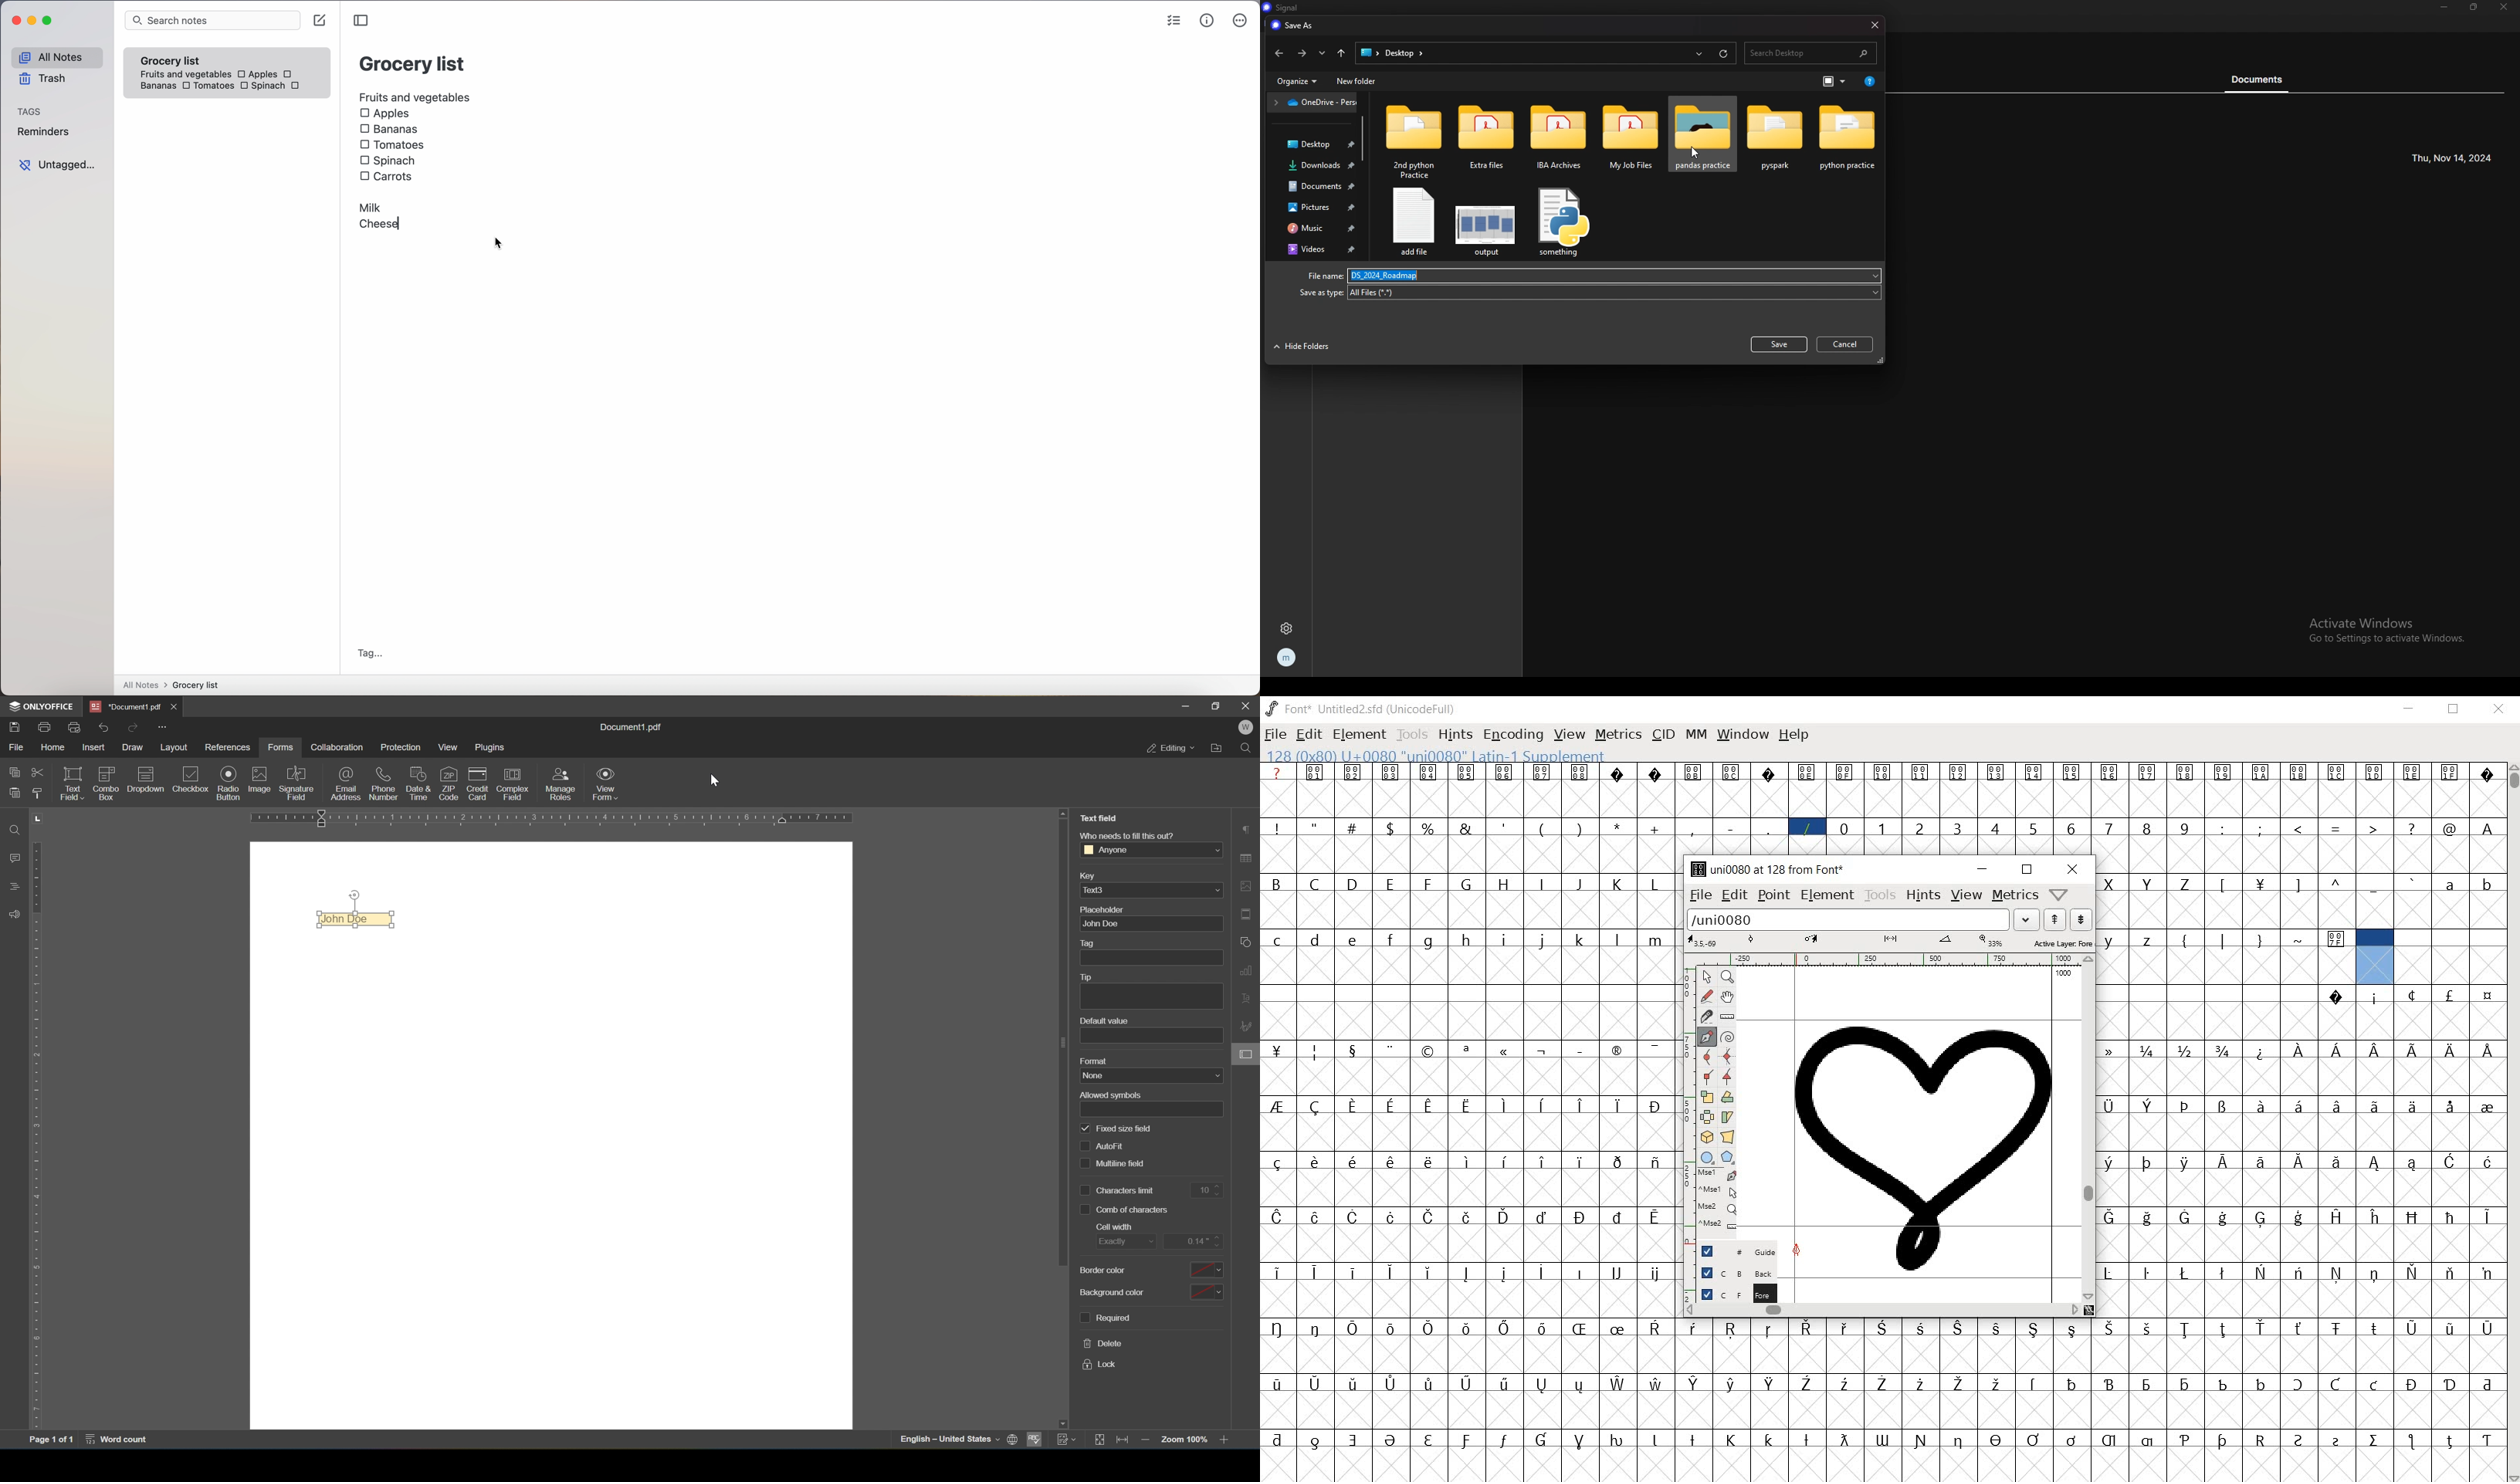  What do you see at coordinates (714, 780) in the screenshot?
I see `cursor` at bounding box center [714, 780].